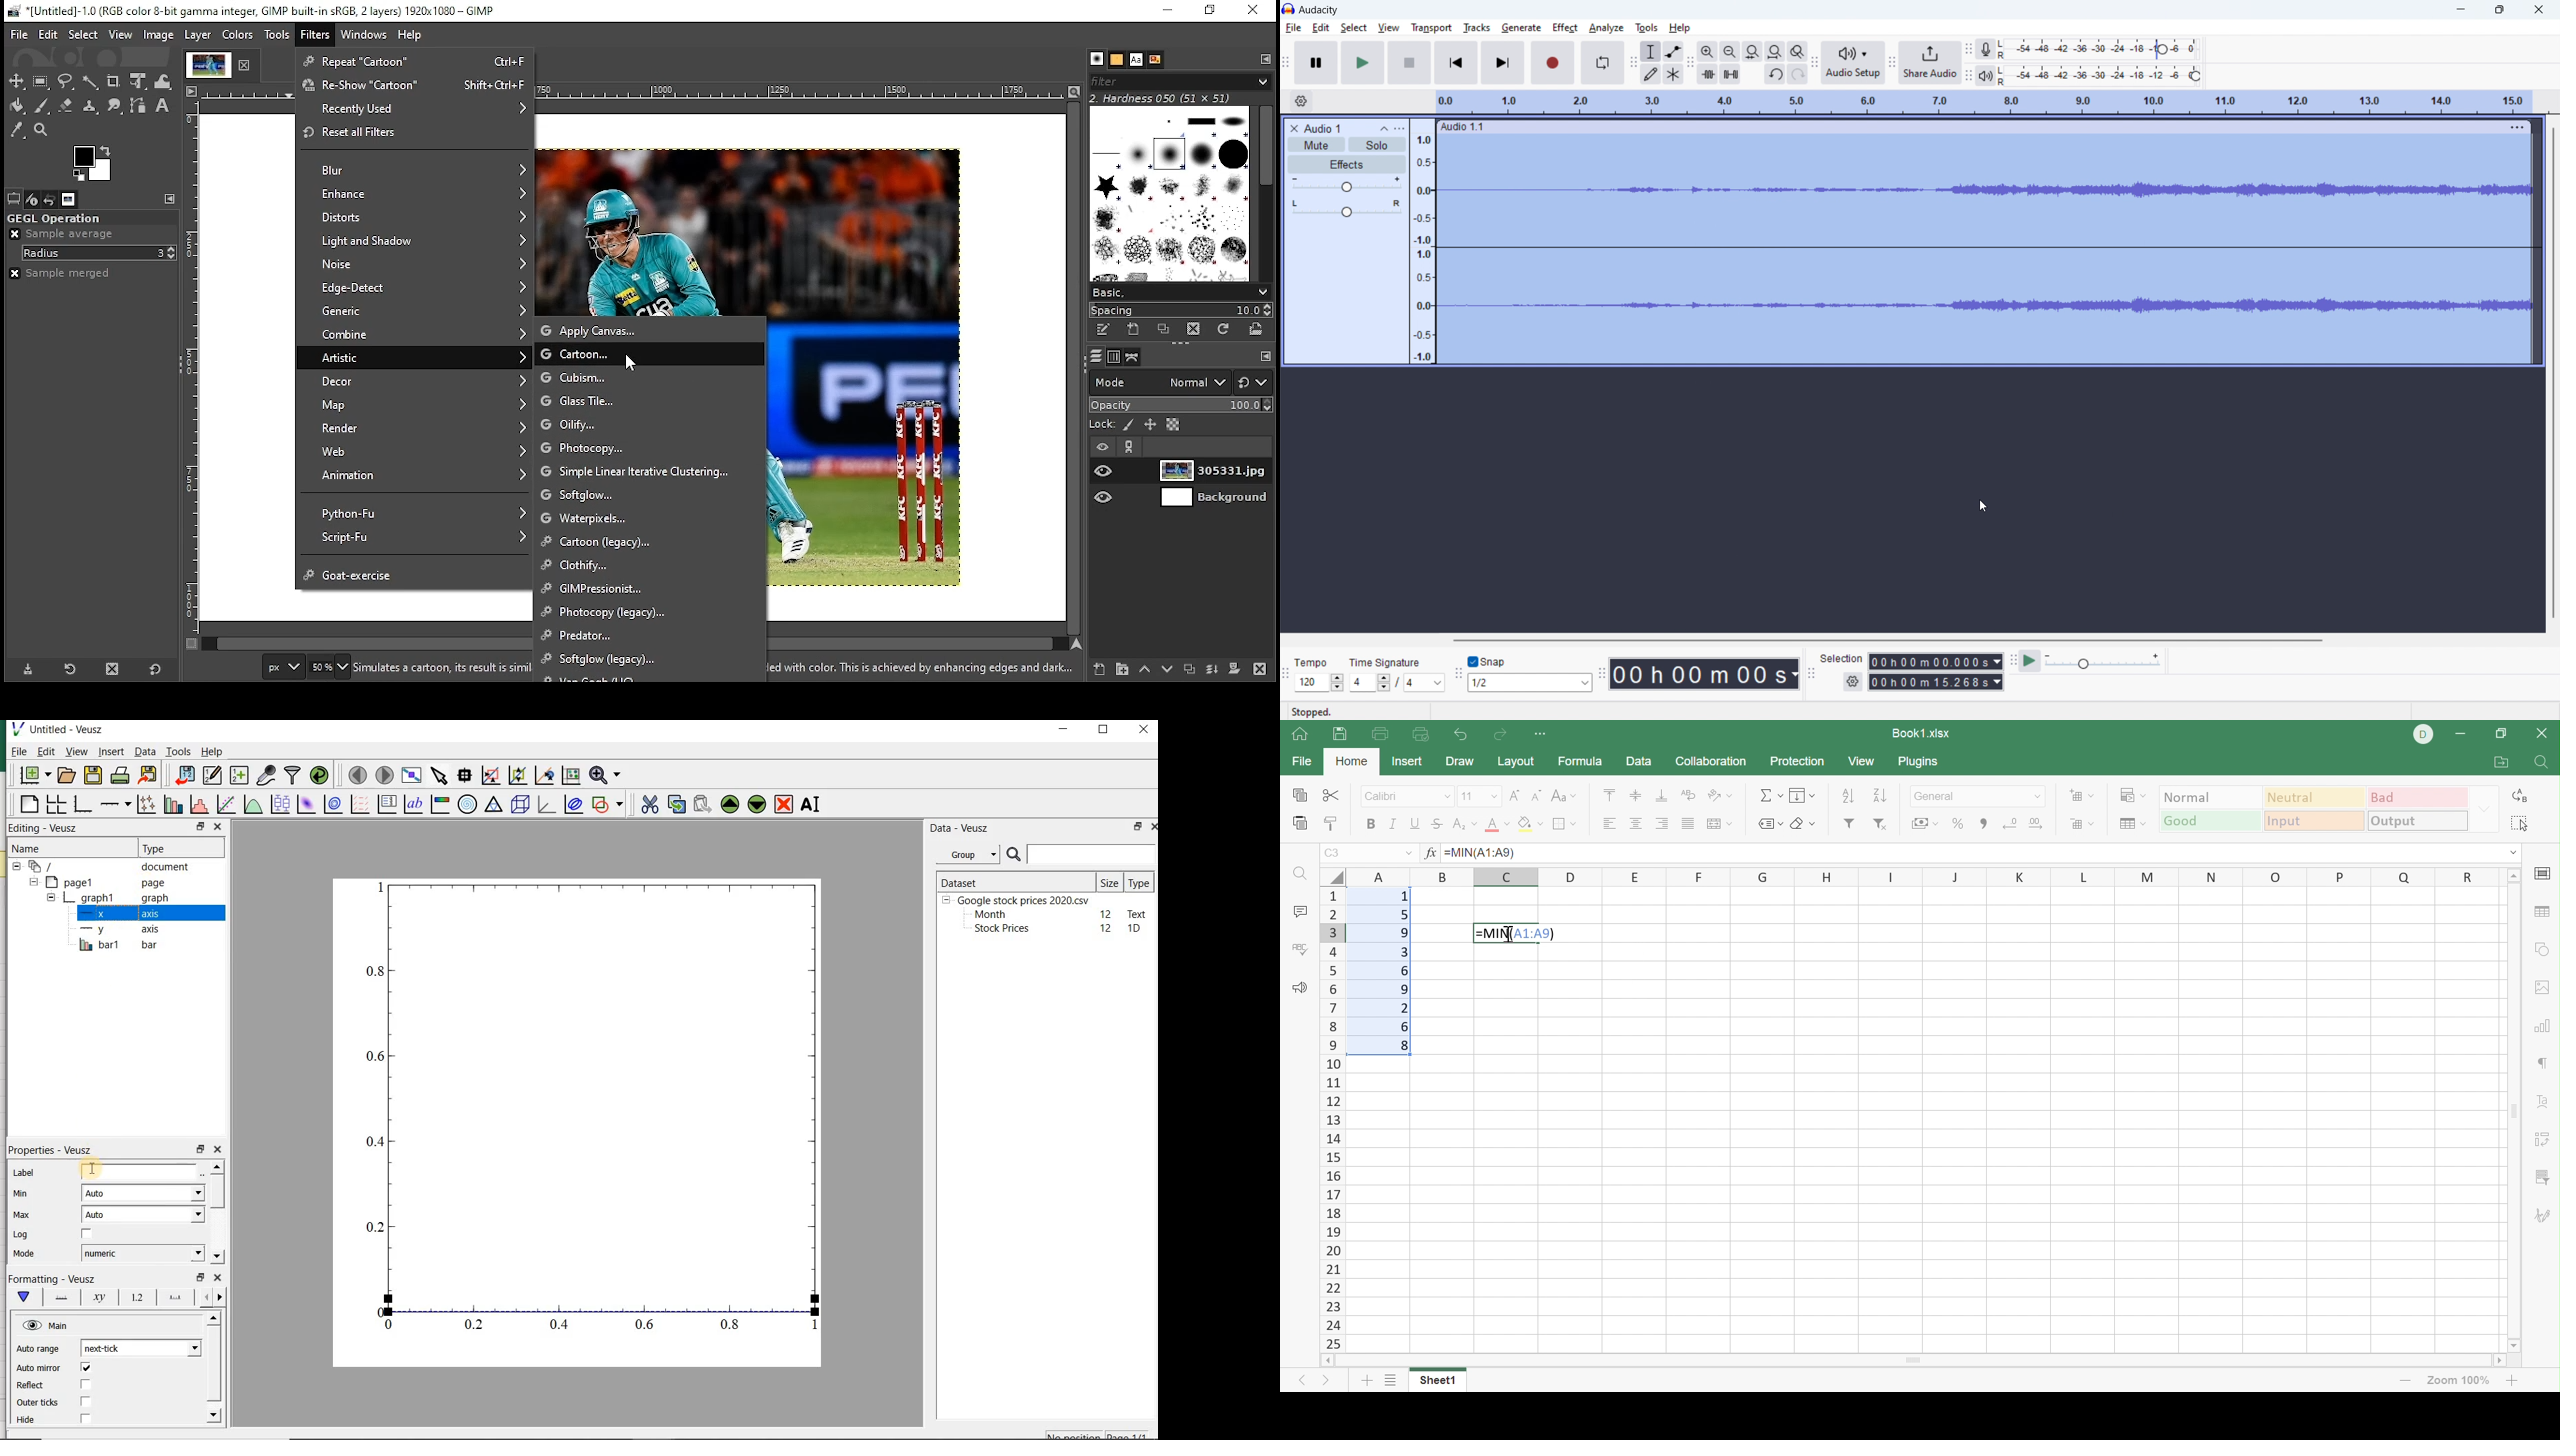 The width and height of the screenshot is (2576, 1456). Describe the element at coordinates (55, 218) in the screenshot. I see `gegl operation` at that location.